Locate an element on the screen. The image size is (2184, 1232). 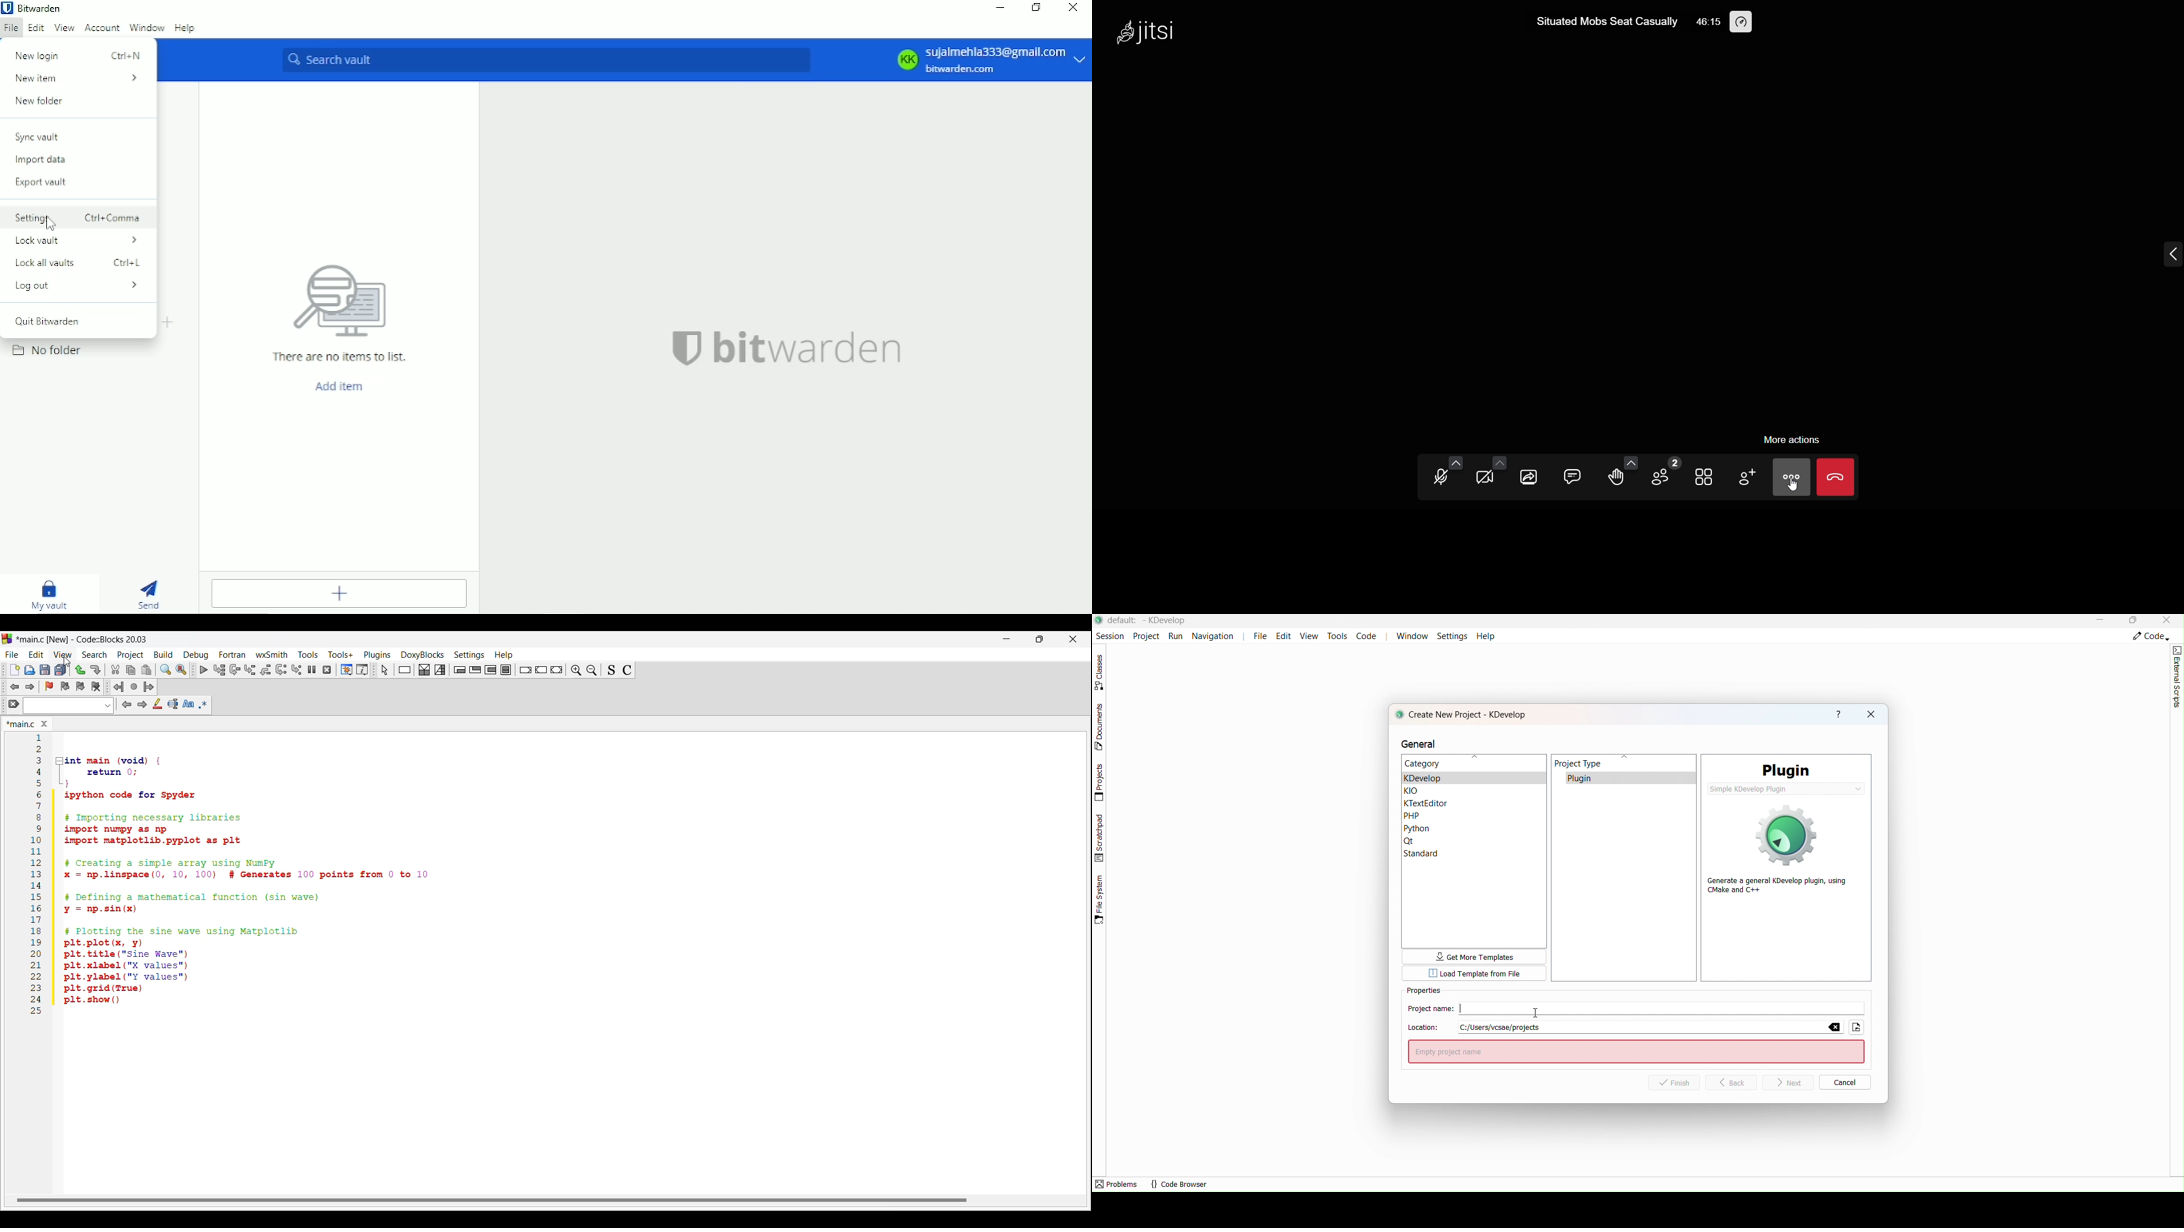
Previous is located at coordinates (127, 704).